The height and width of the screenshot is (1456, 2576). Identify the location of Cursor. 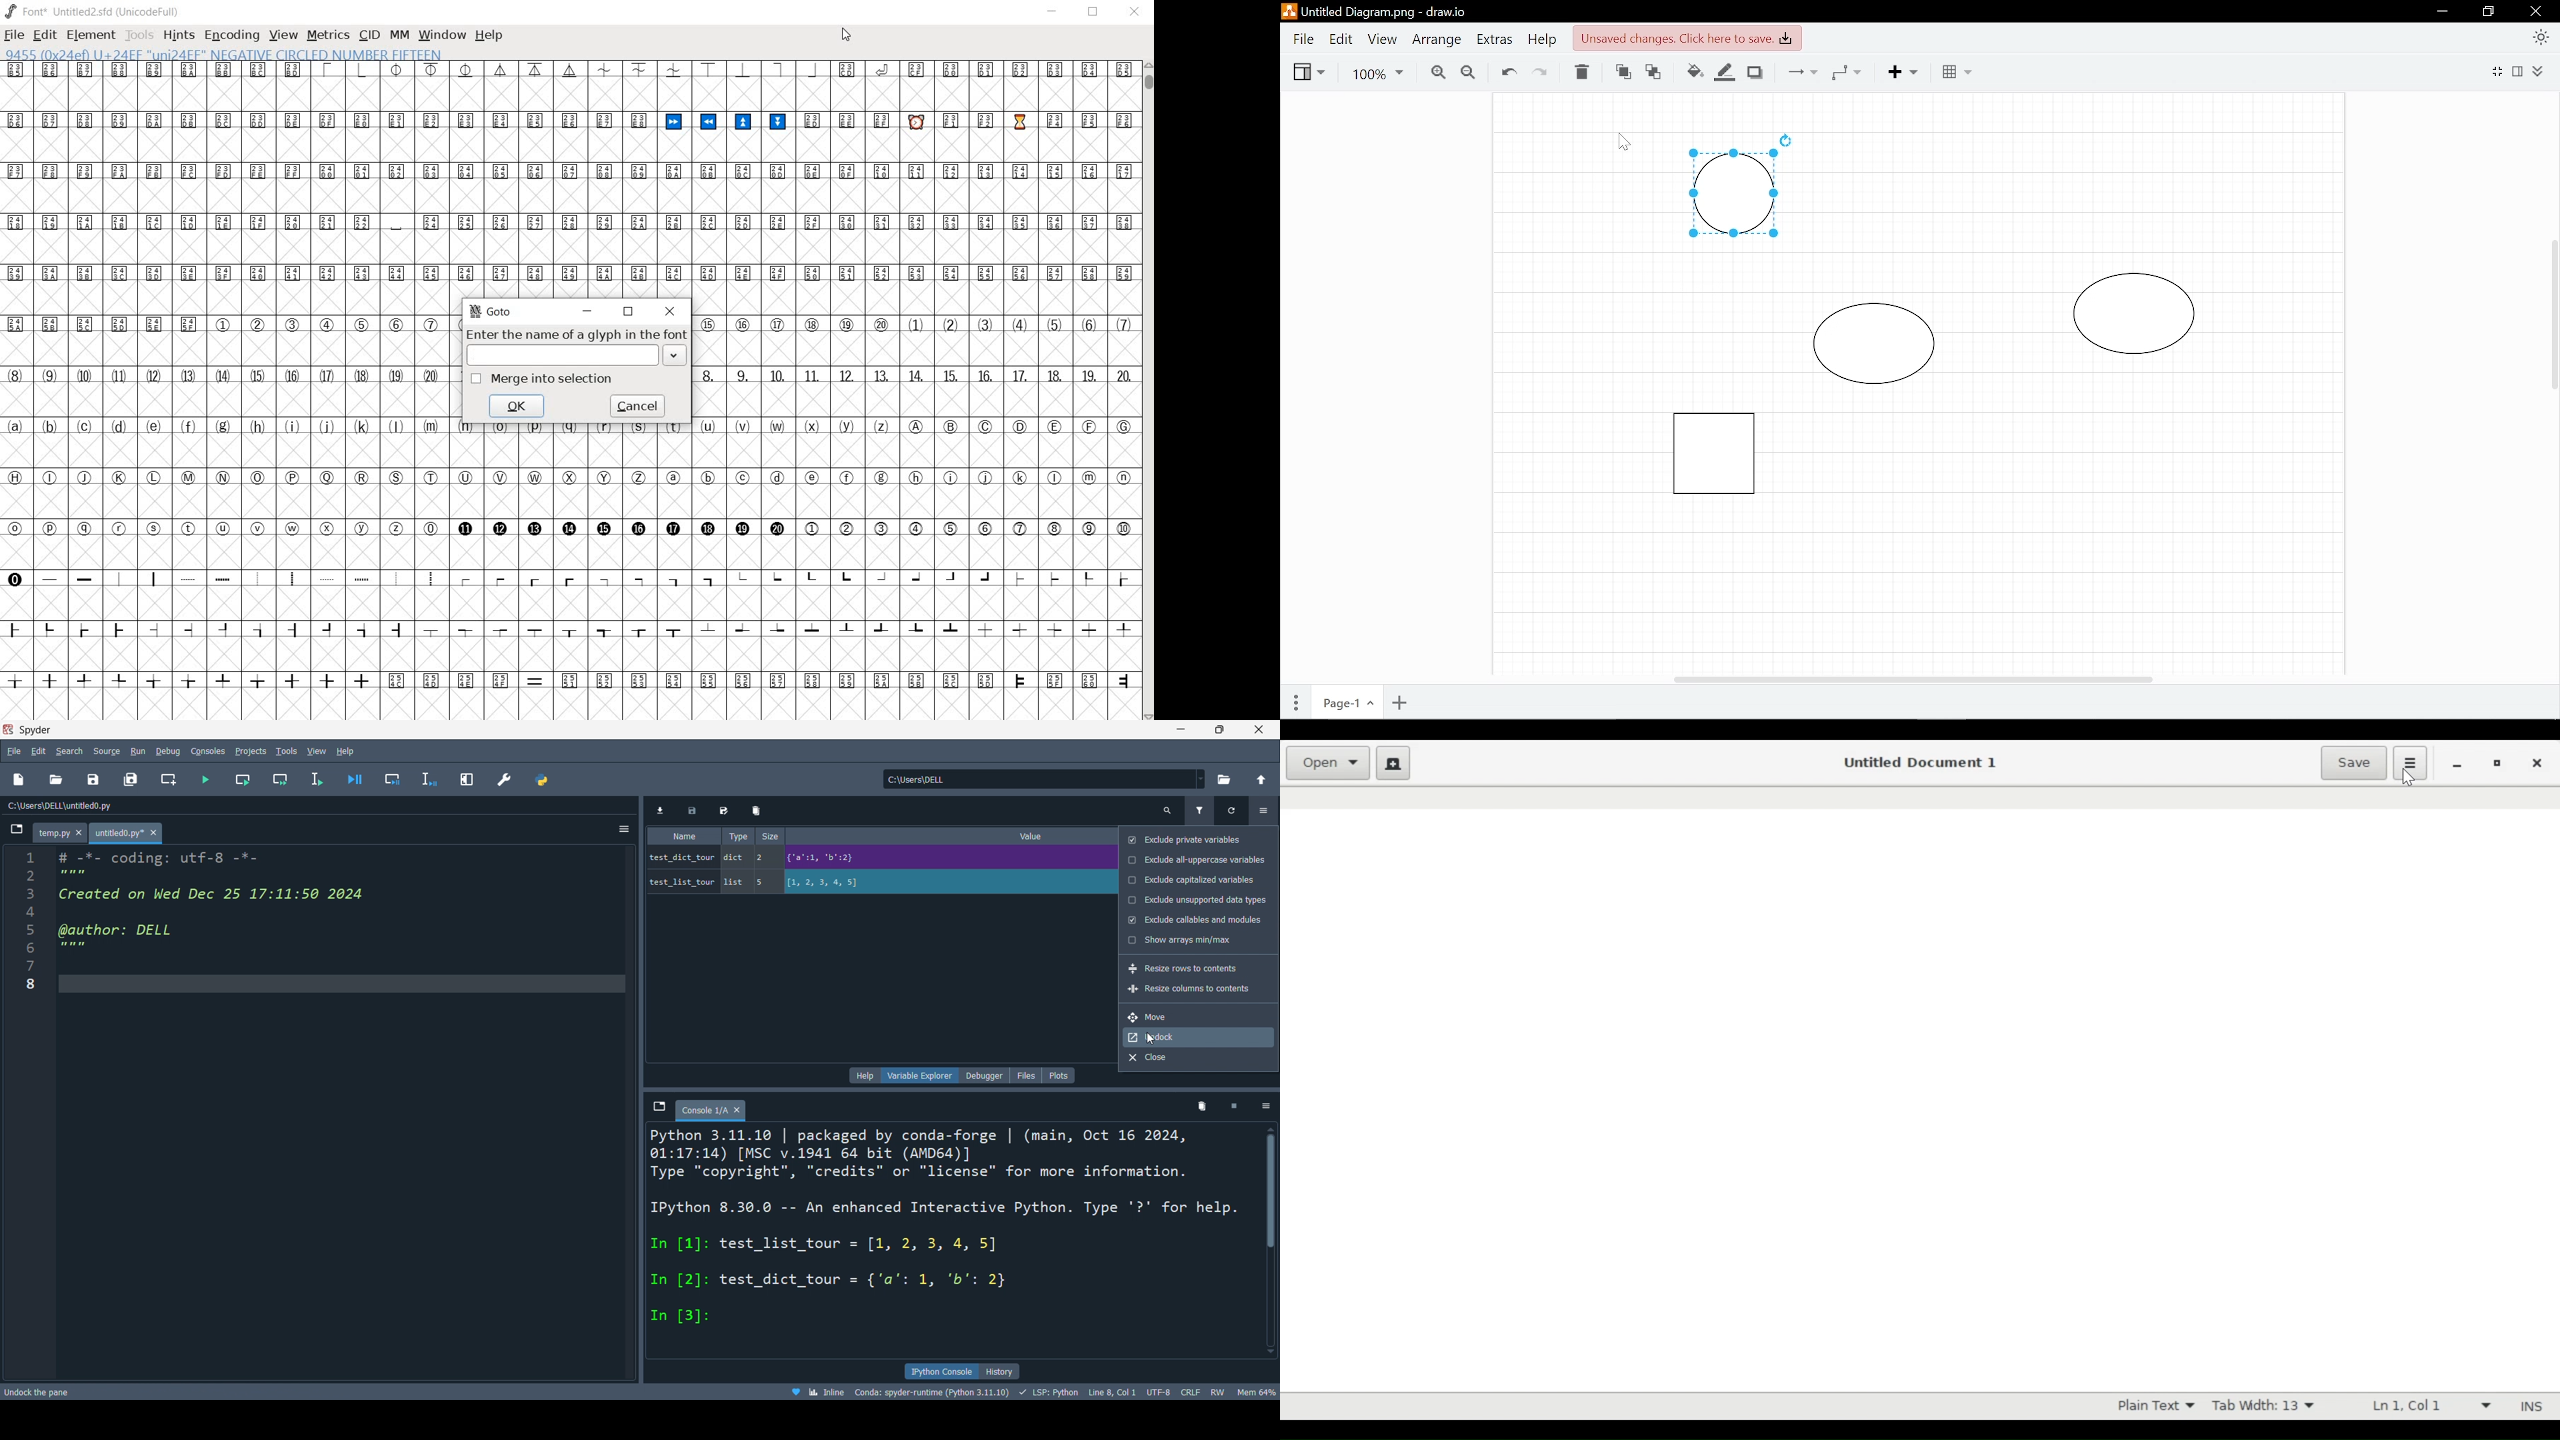
(2406, 776).